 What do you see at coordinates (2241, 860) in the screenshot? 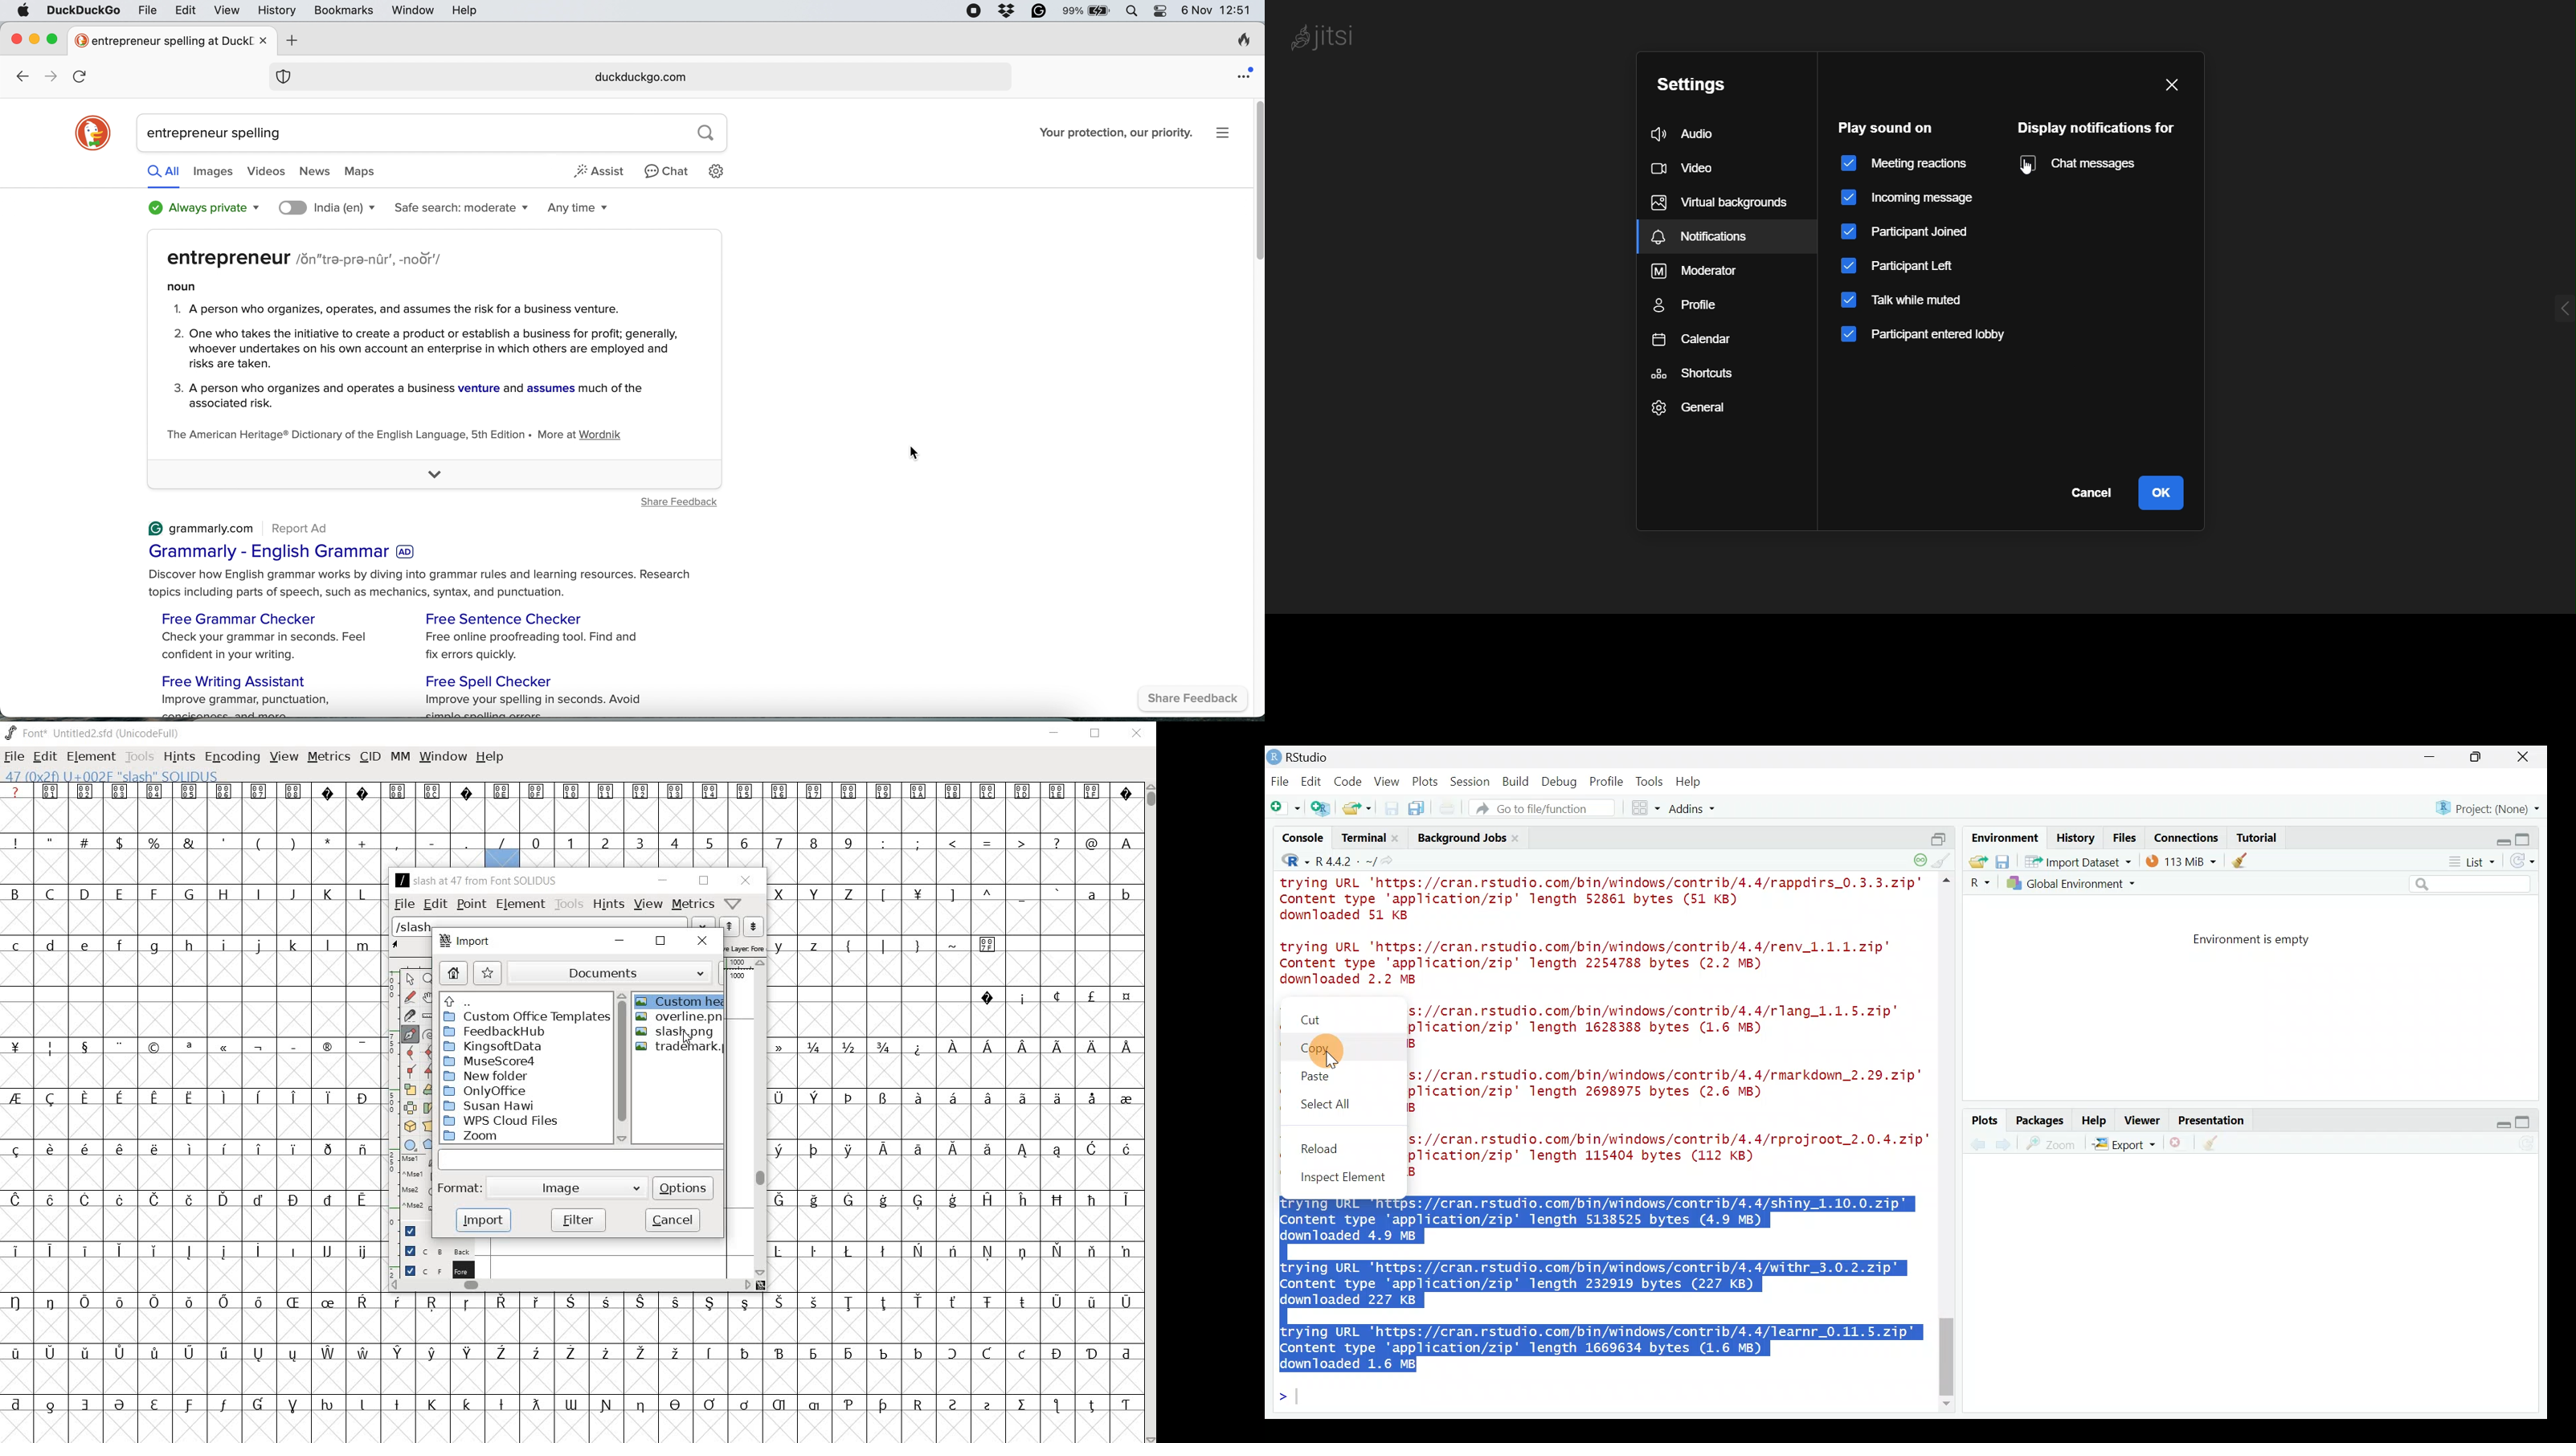
I see `clear objects from the workspace` at bounding box center [2241, 860].